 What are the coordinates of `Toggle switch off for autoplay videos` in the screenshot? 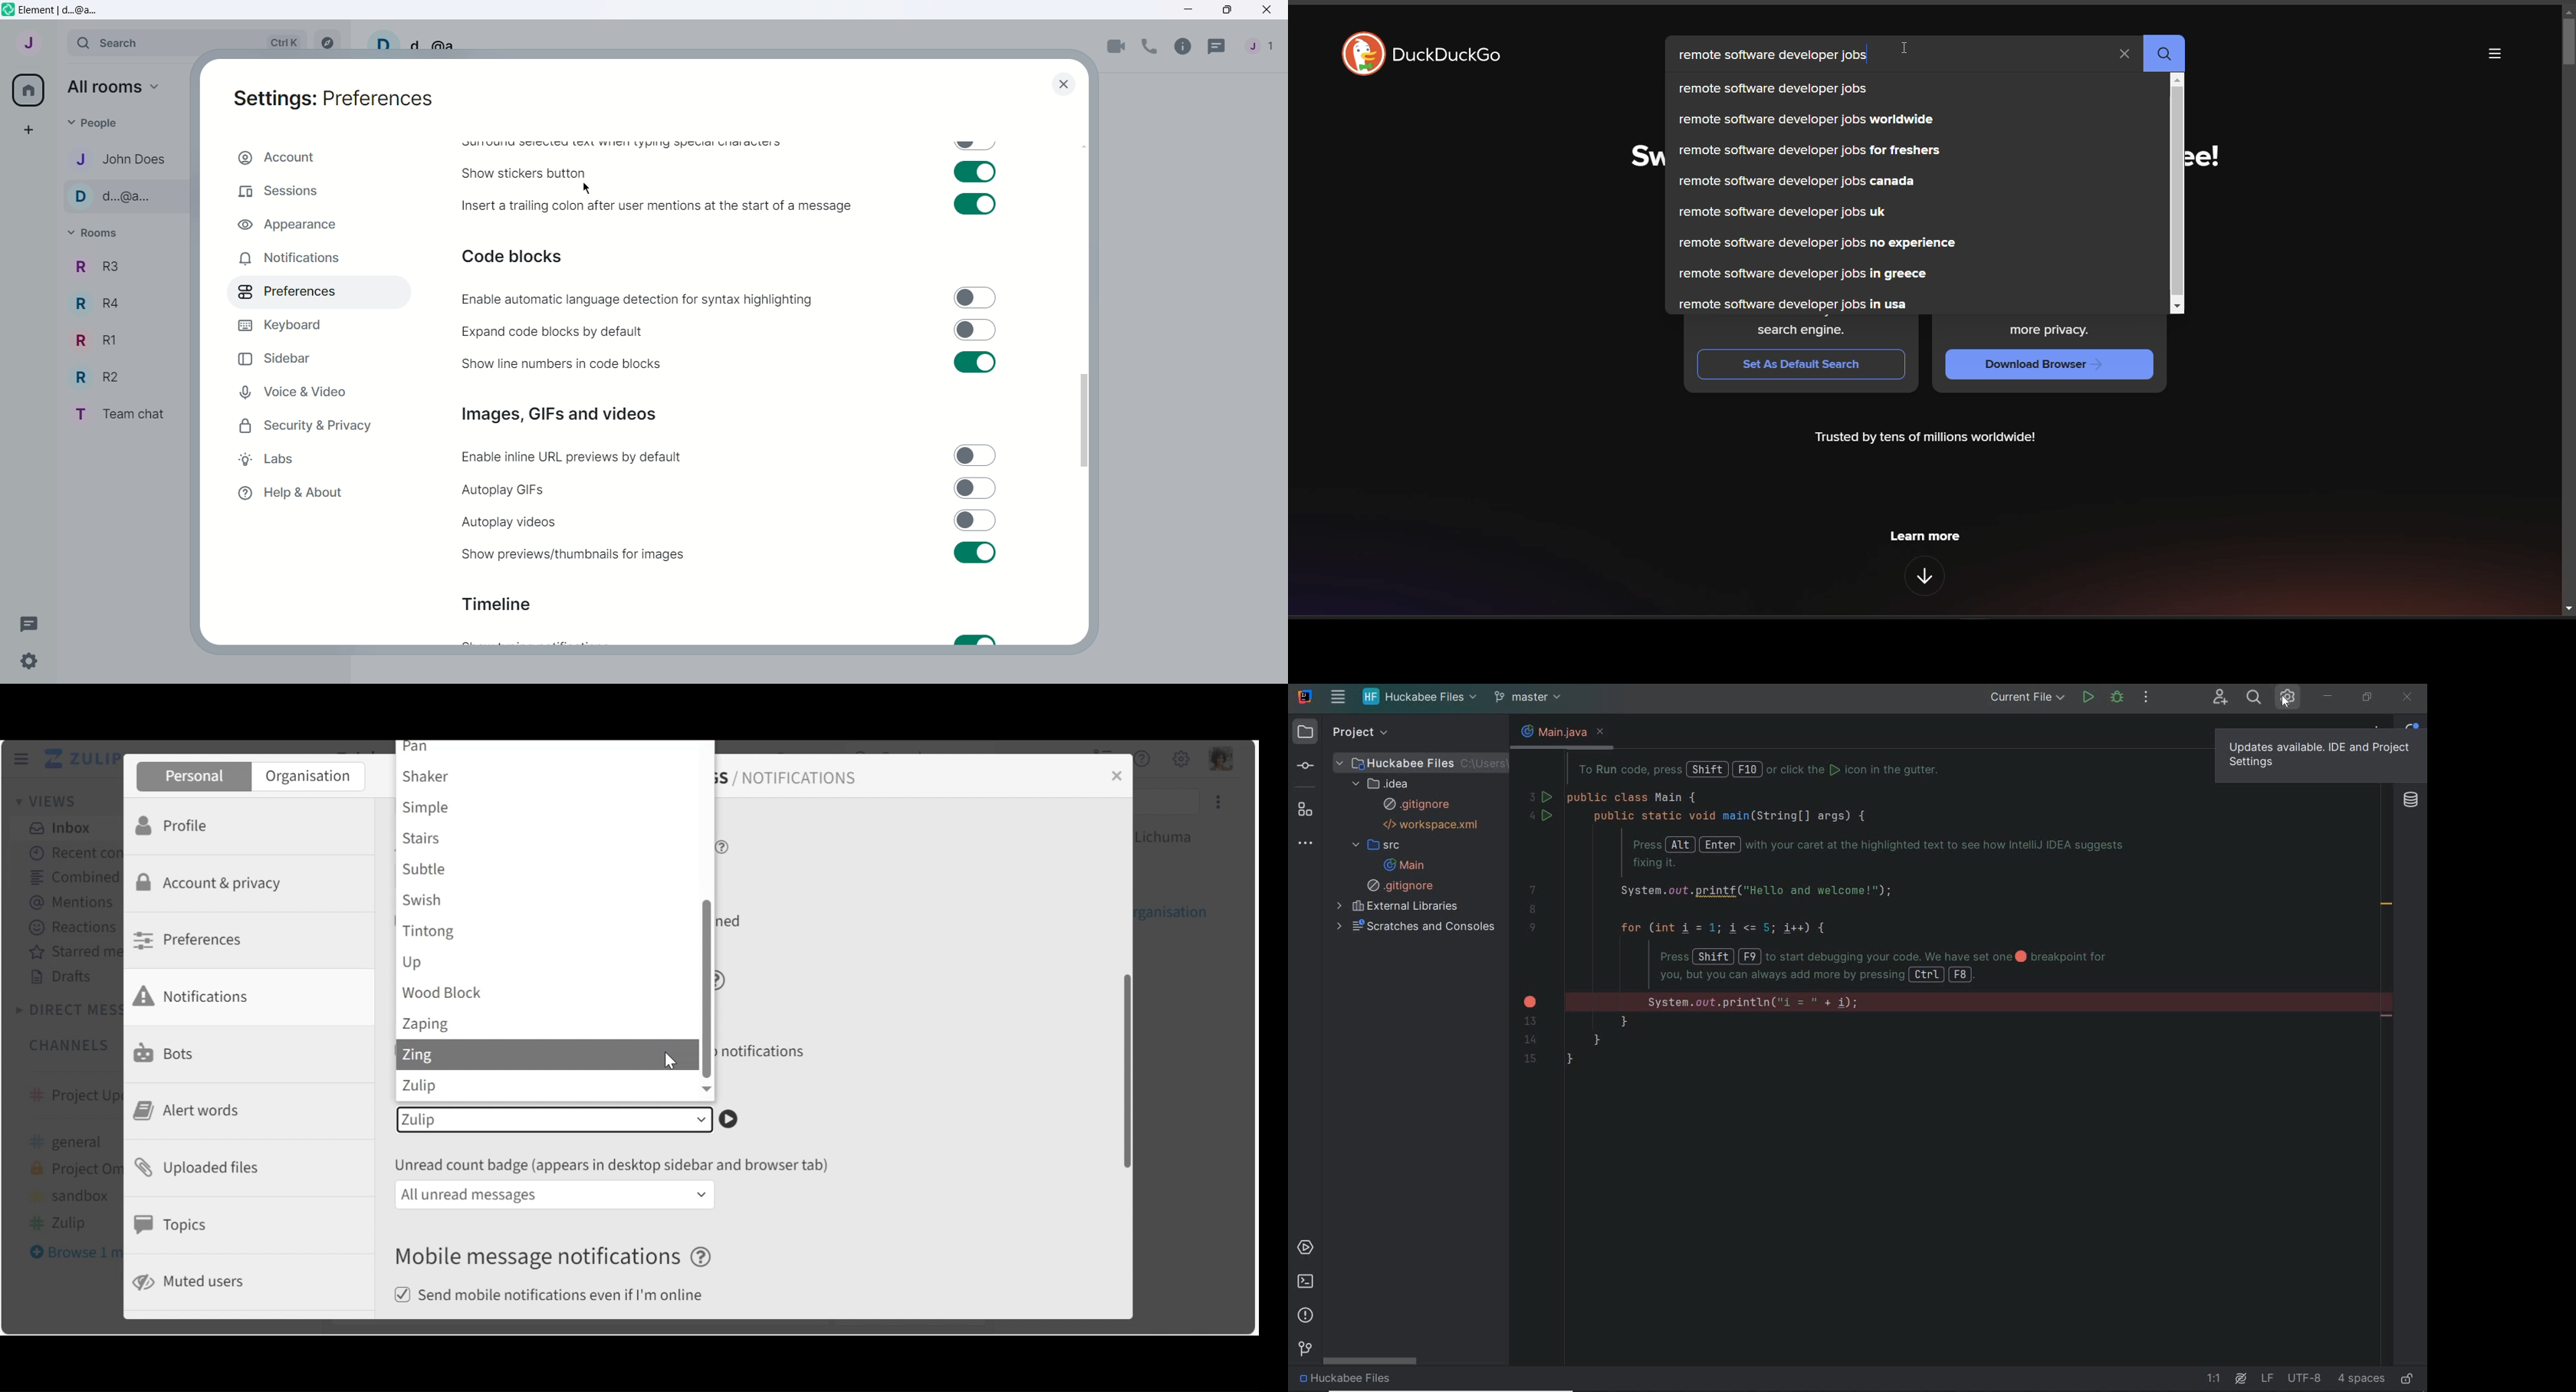 It's located at (975, 520).